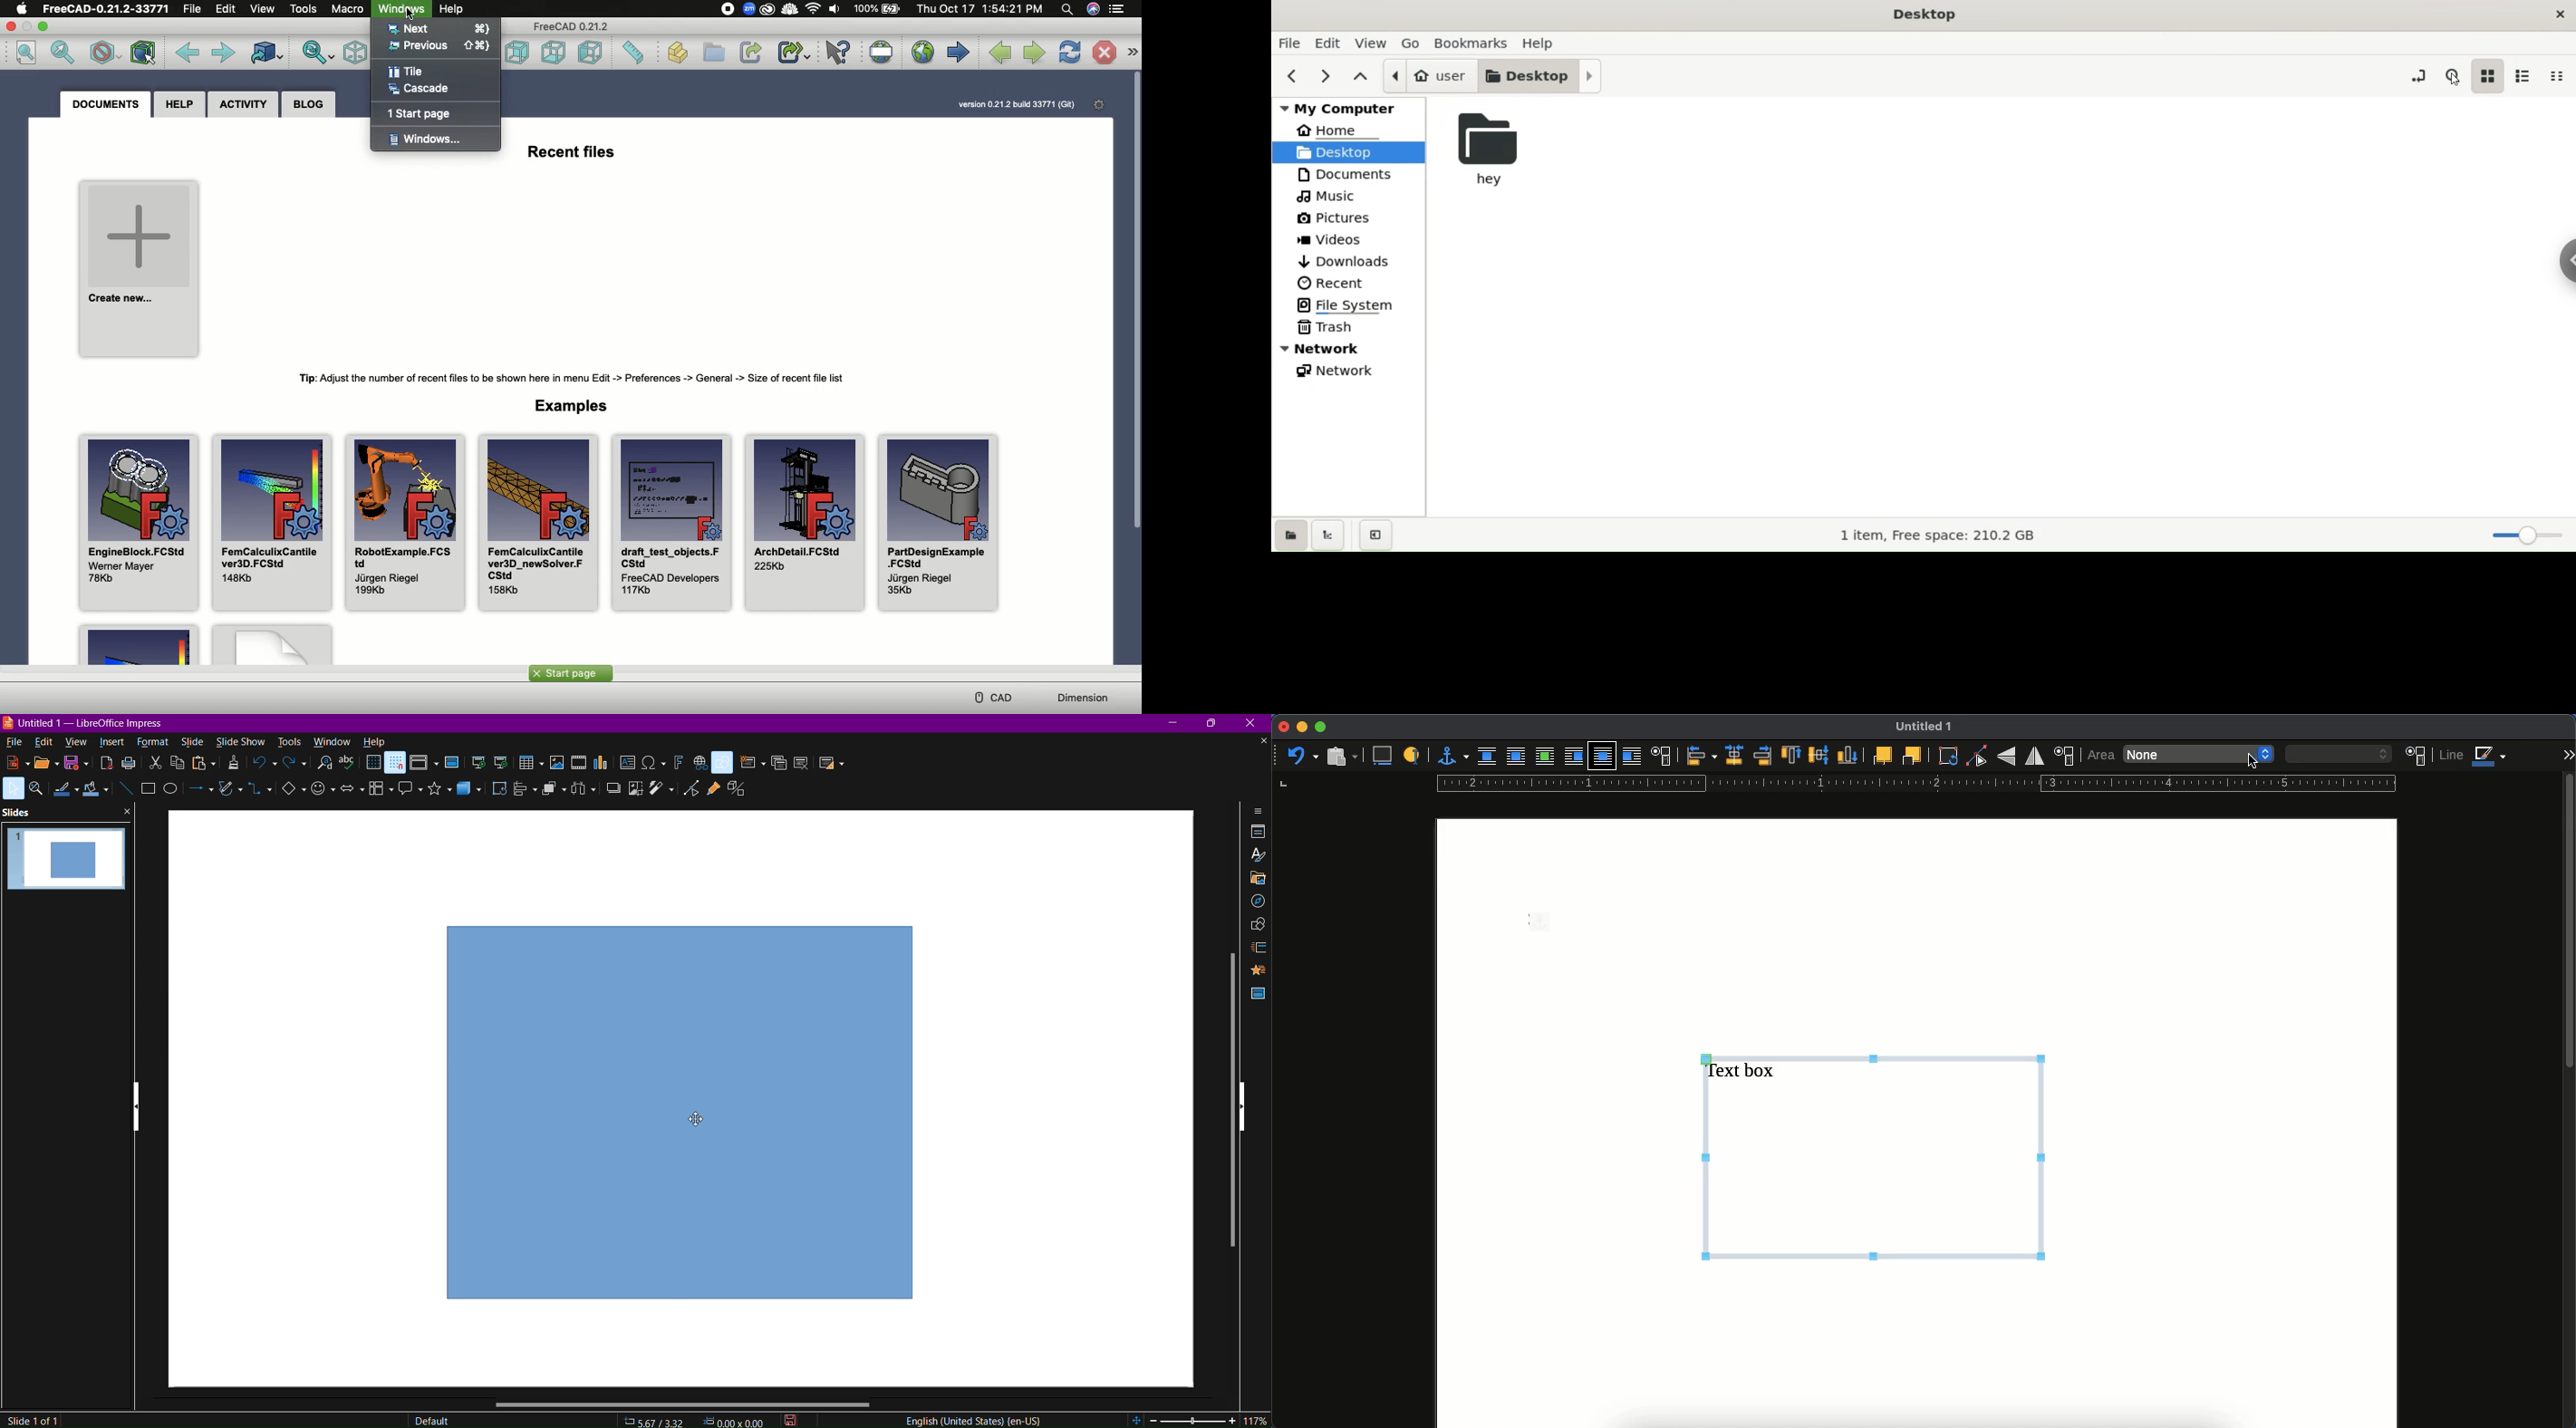 This screenshot has width=2576, height=1428. Describe the element at coordinates (2568, 754) in the screenshot. I see `expand` at that location.